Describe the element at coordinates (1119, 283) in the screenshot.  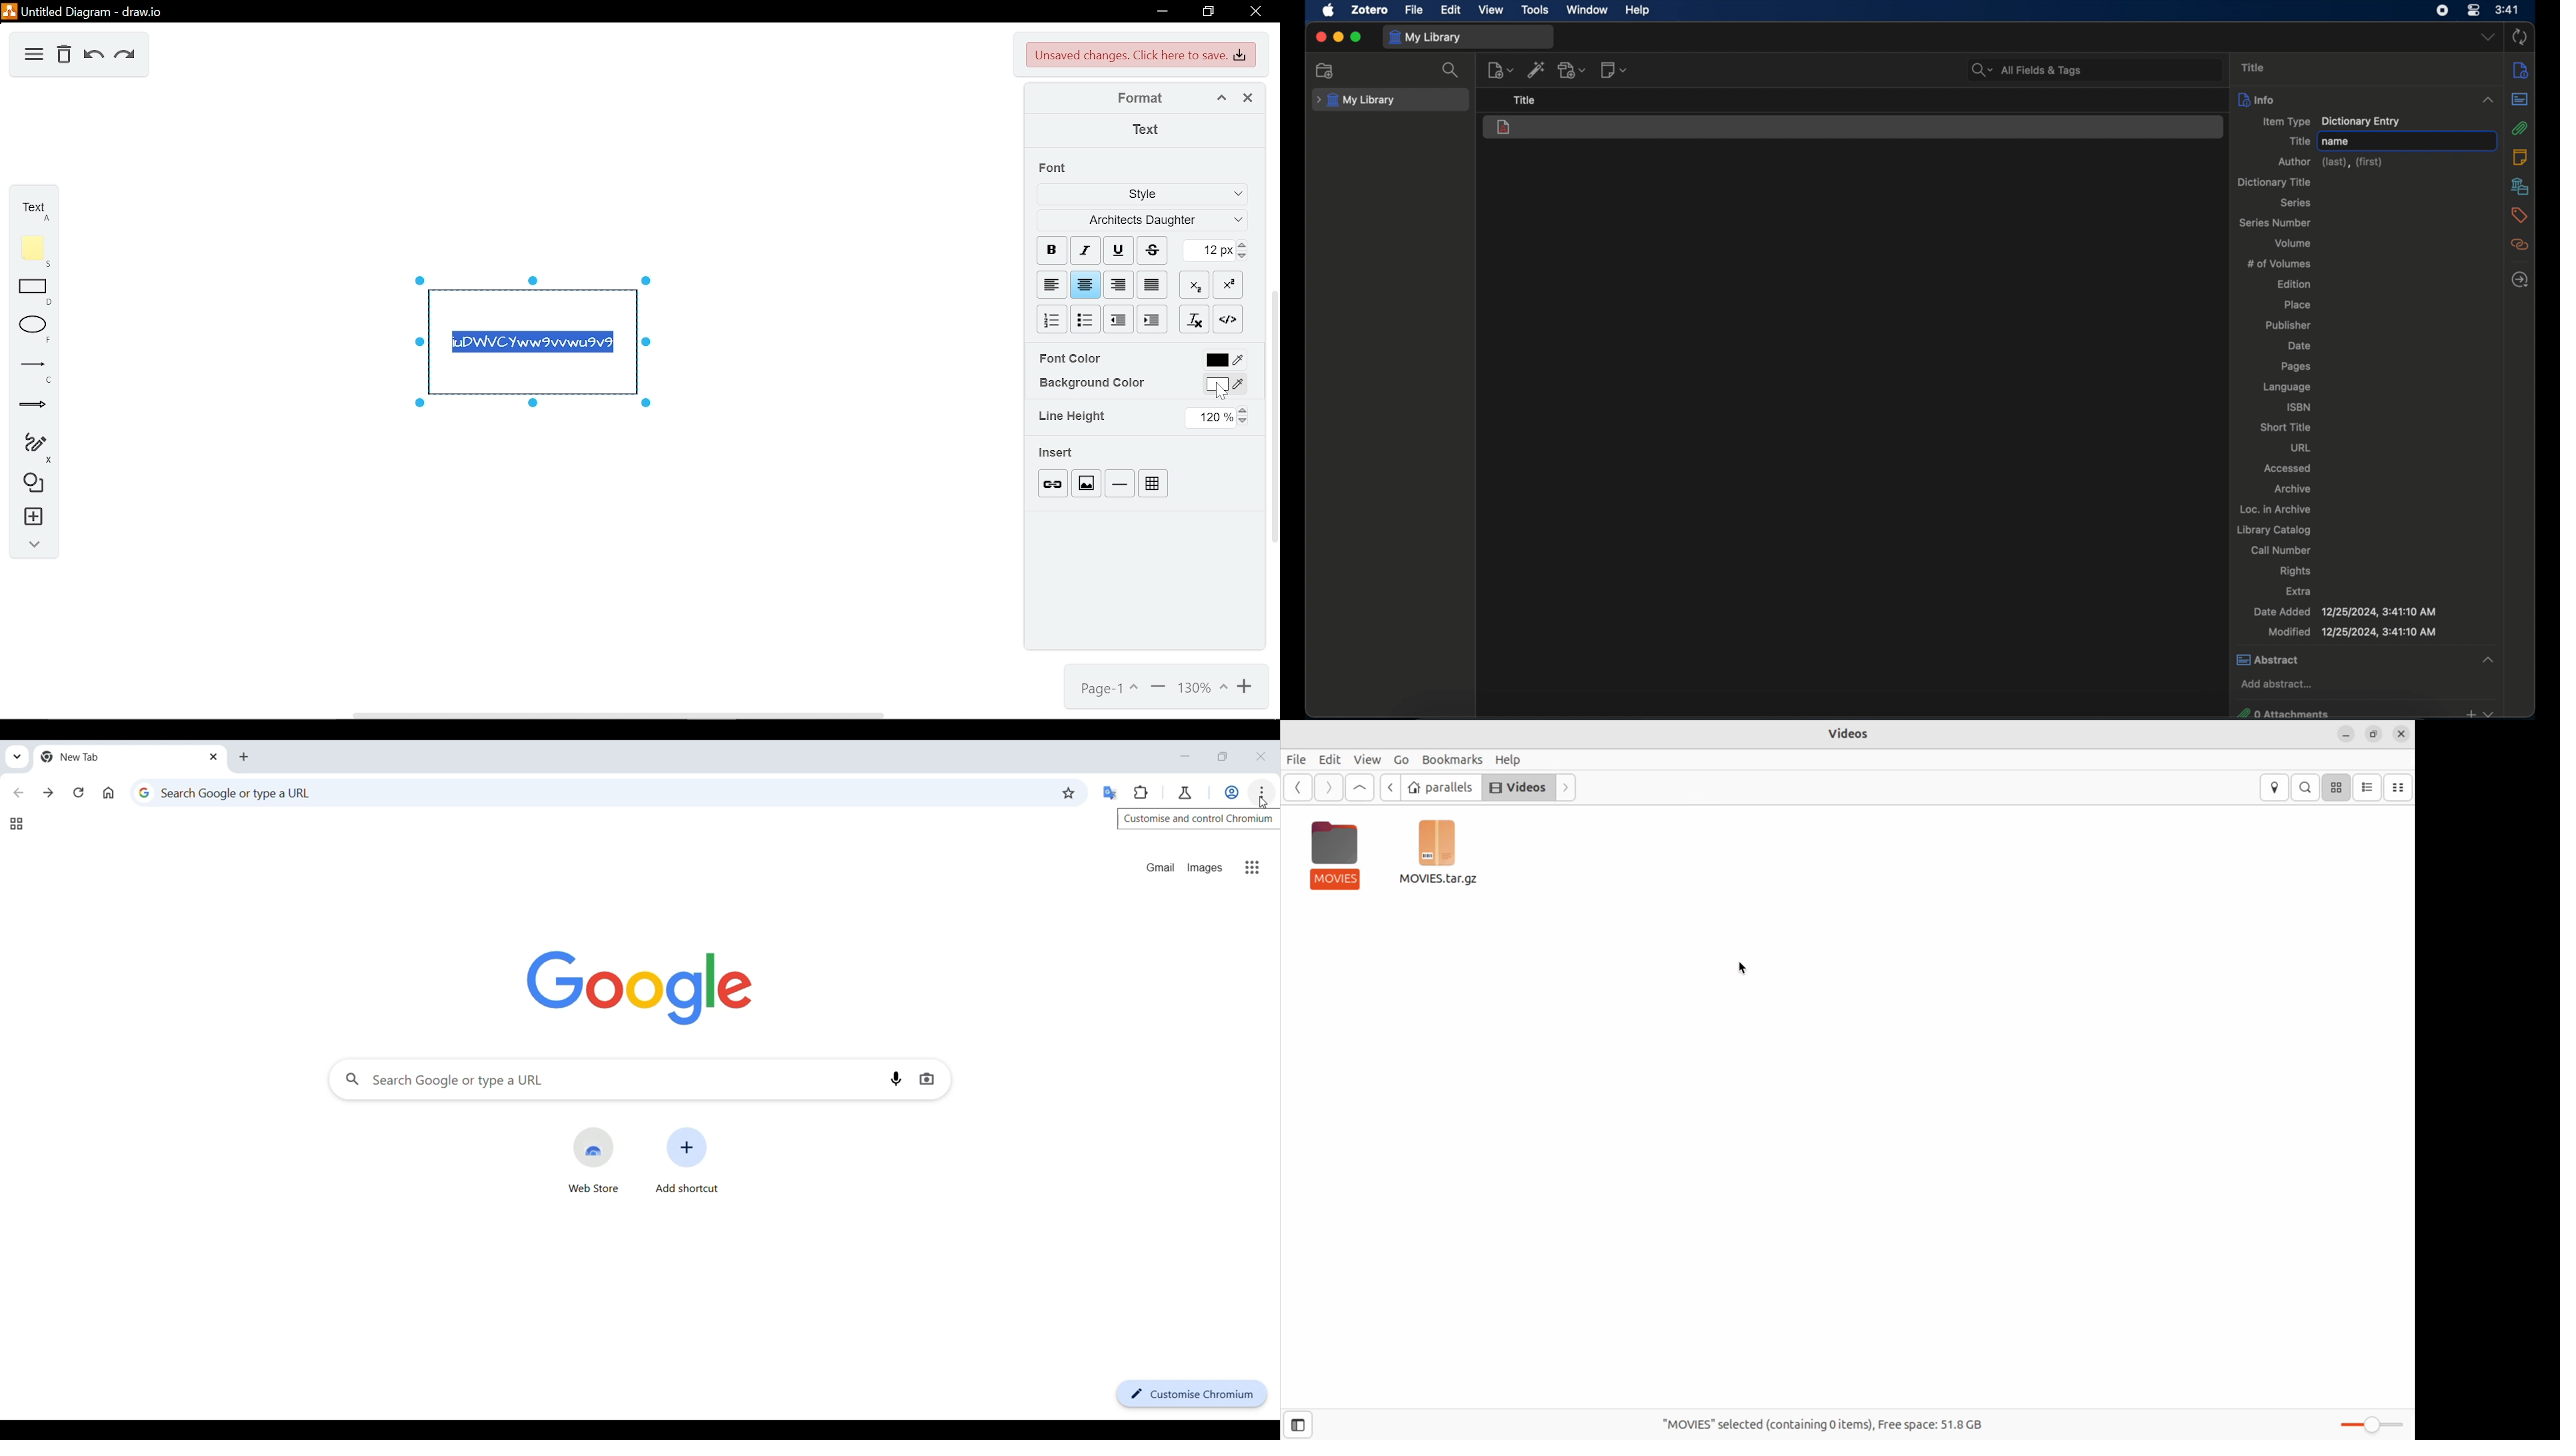
I see `align center` at that location.